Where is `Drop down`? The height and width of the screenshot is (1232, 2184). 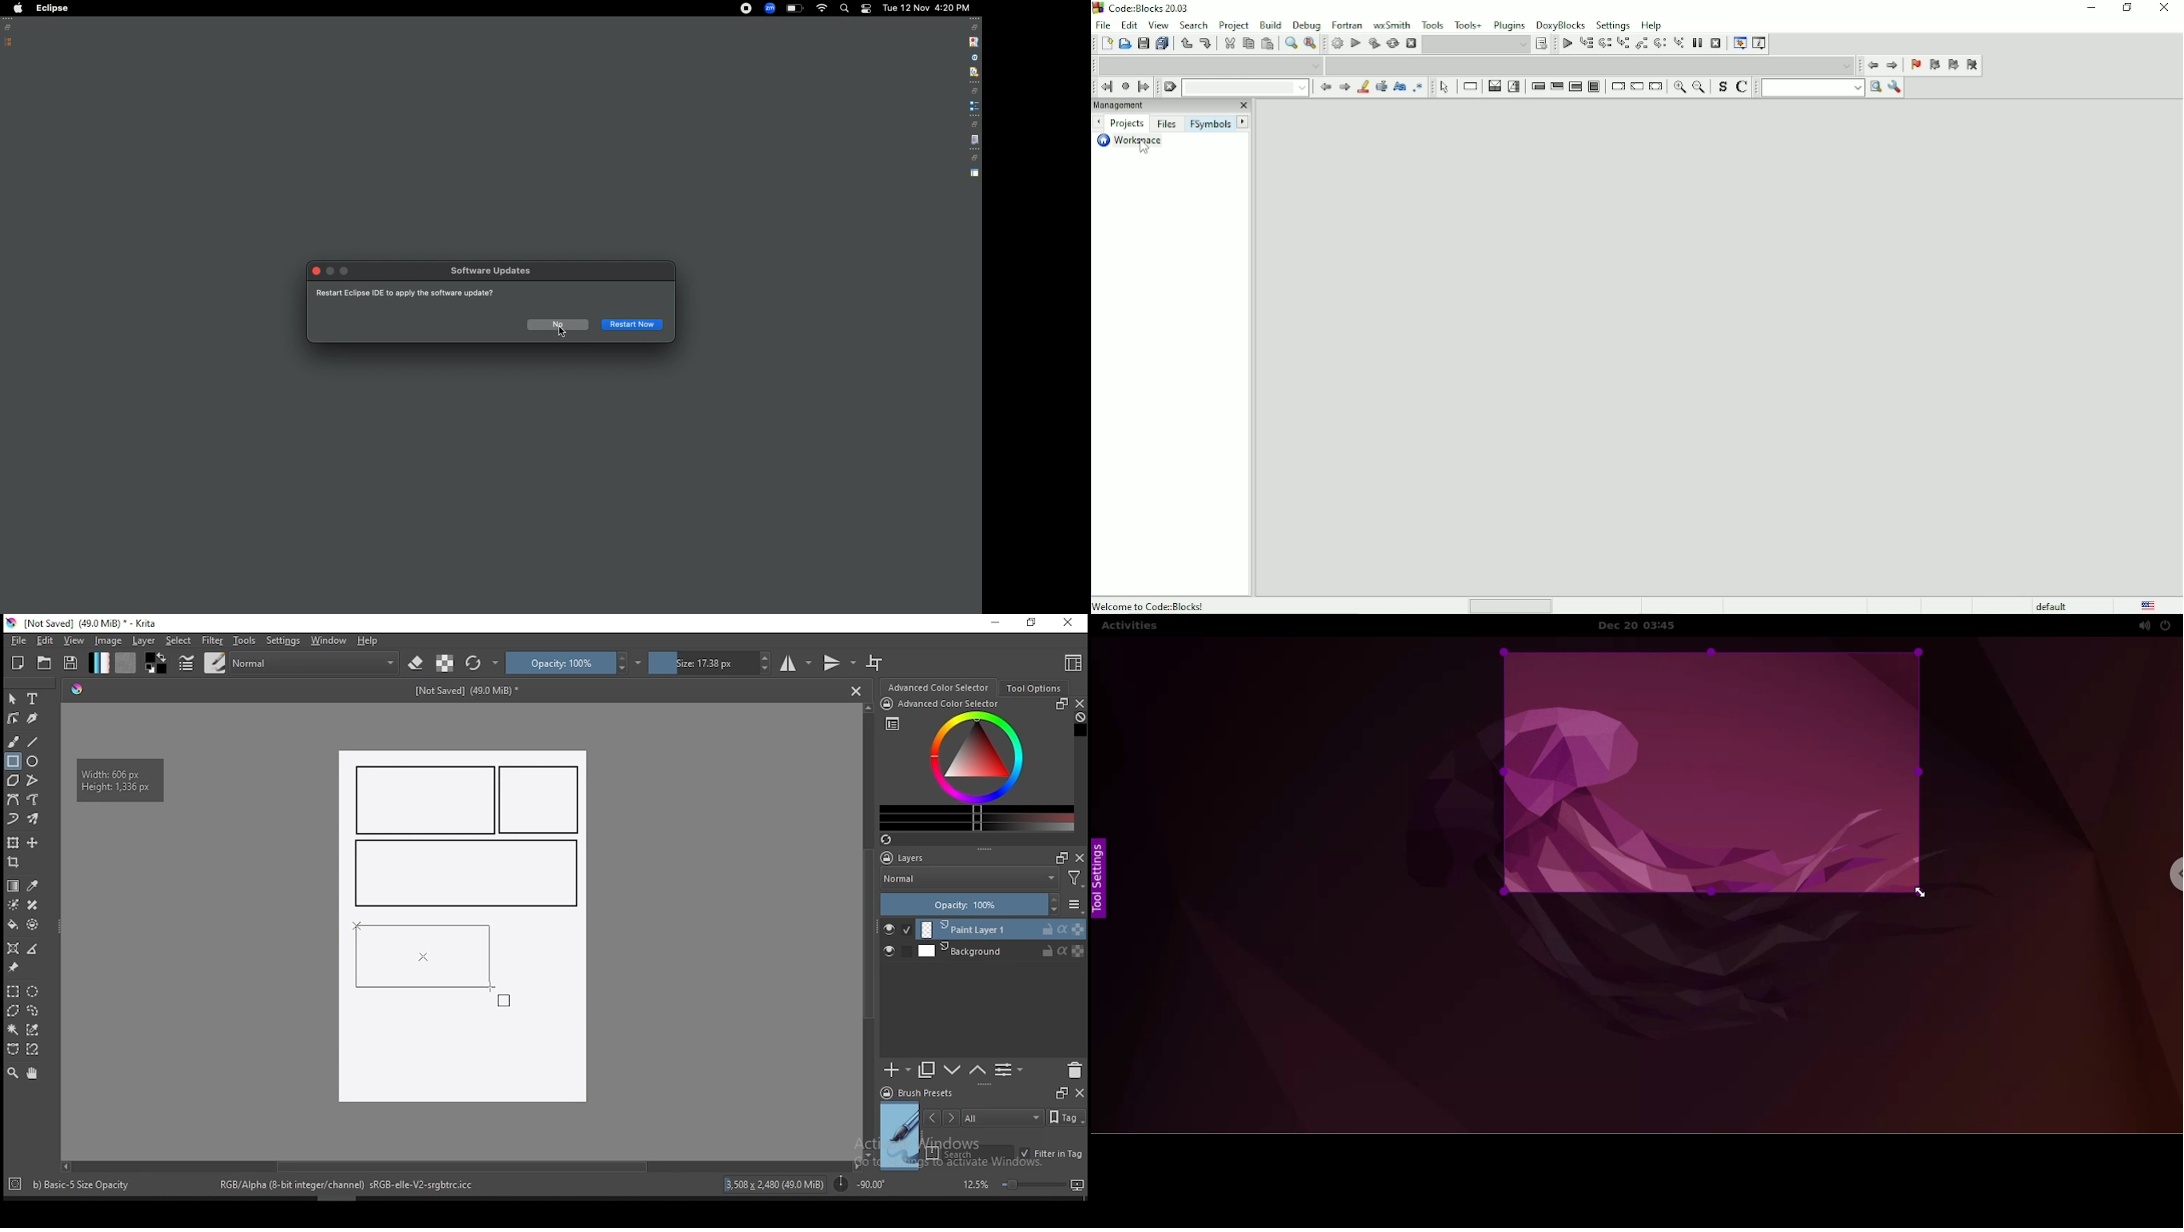
Drop down is located at coordinates (1592, 65).